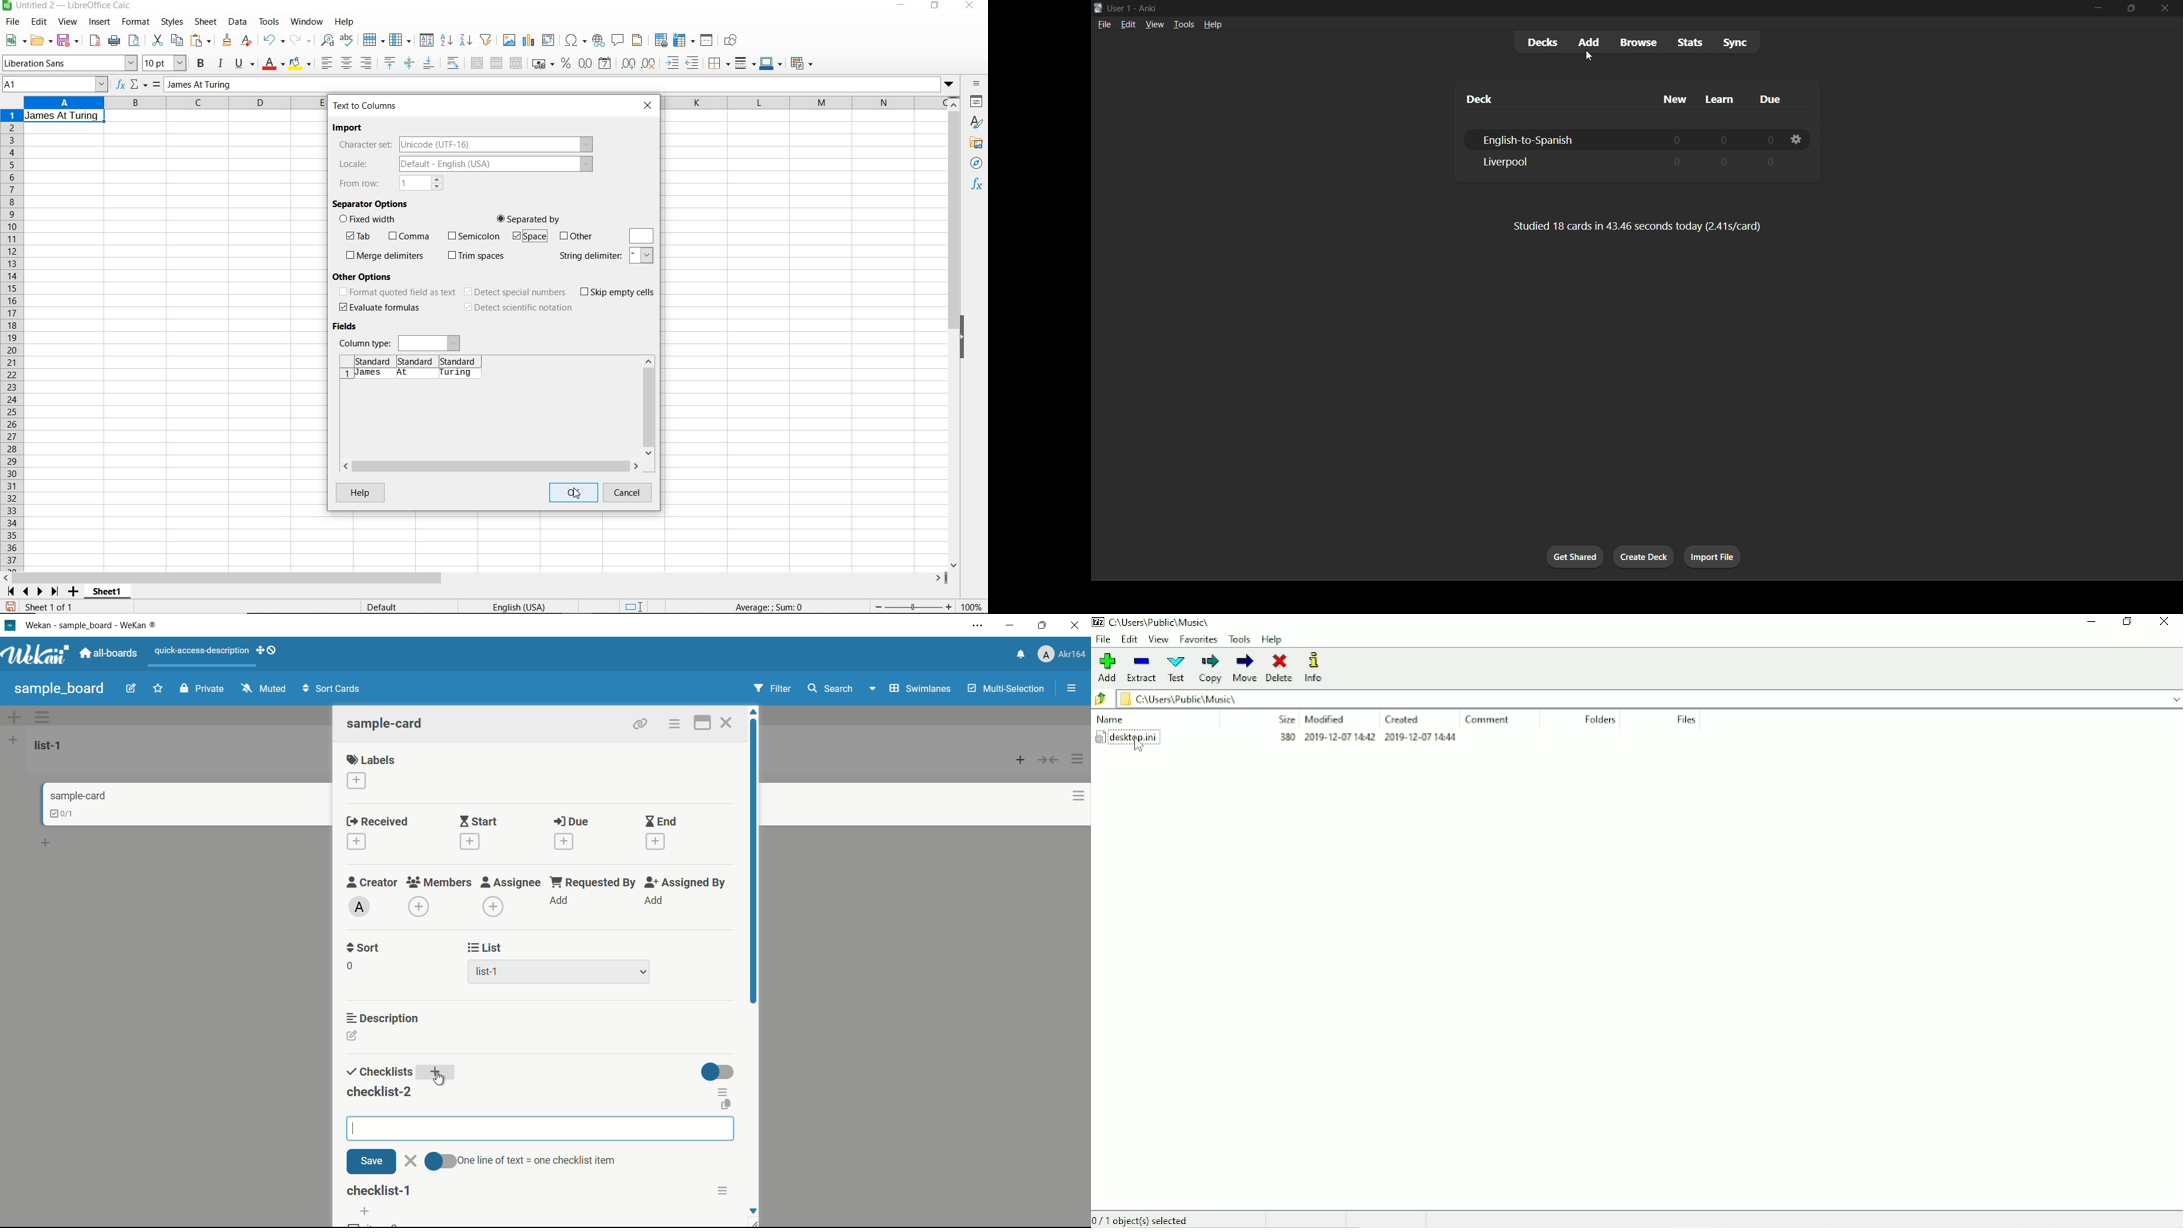 The image size is (2184, 1232). Describe the element at coordinates (755, 897) in the screenshot. I see `scroll bar` at that location.